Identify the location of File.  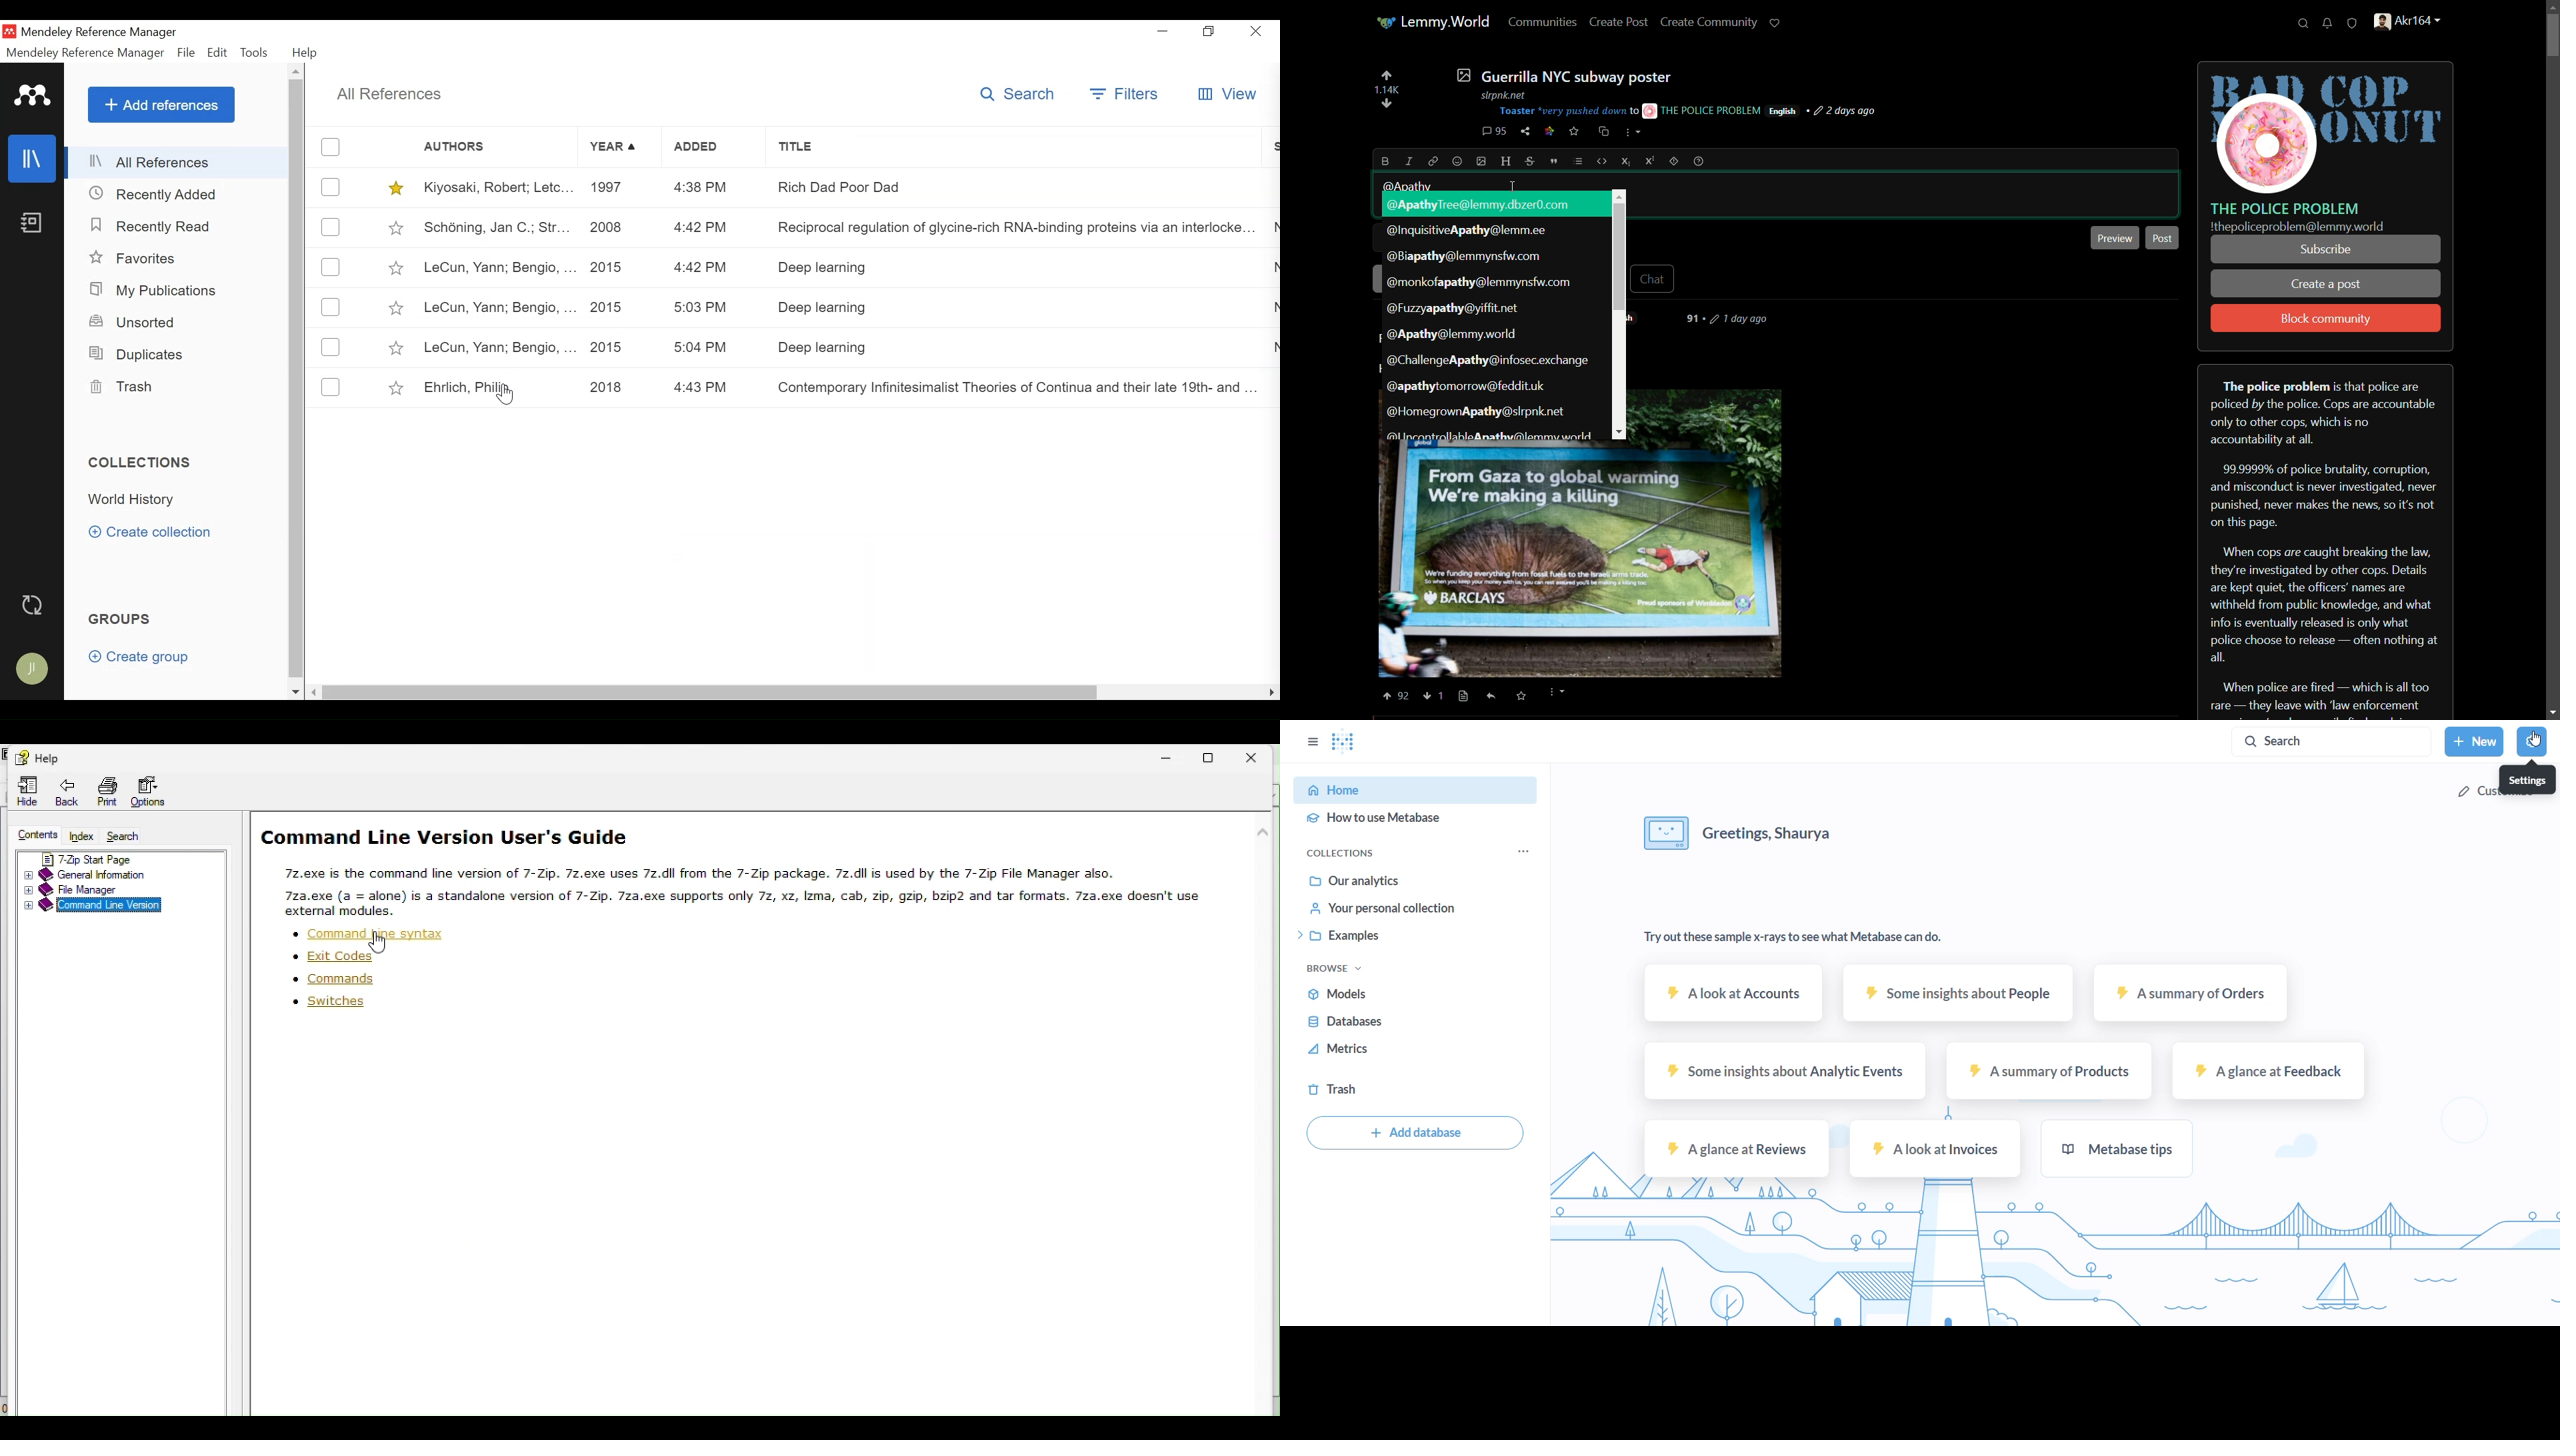
(187, 53).